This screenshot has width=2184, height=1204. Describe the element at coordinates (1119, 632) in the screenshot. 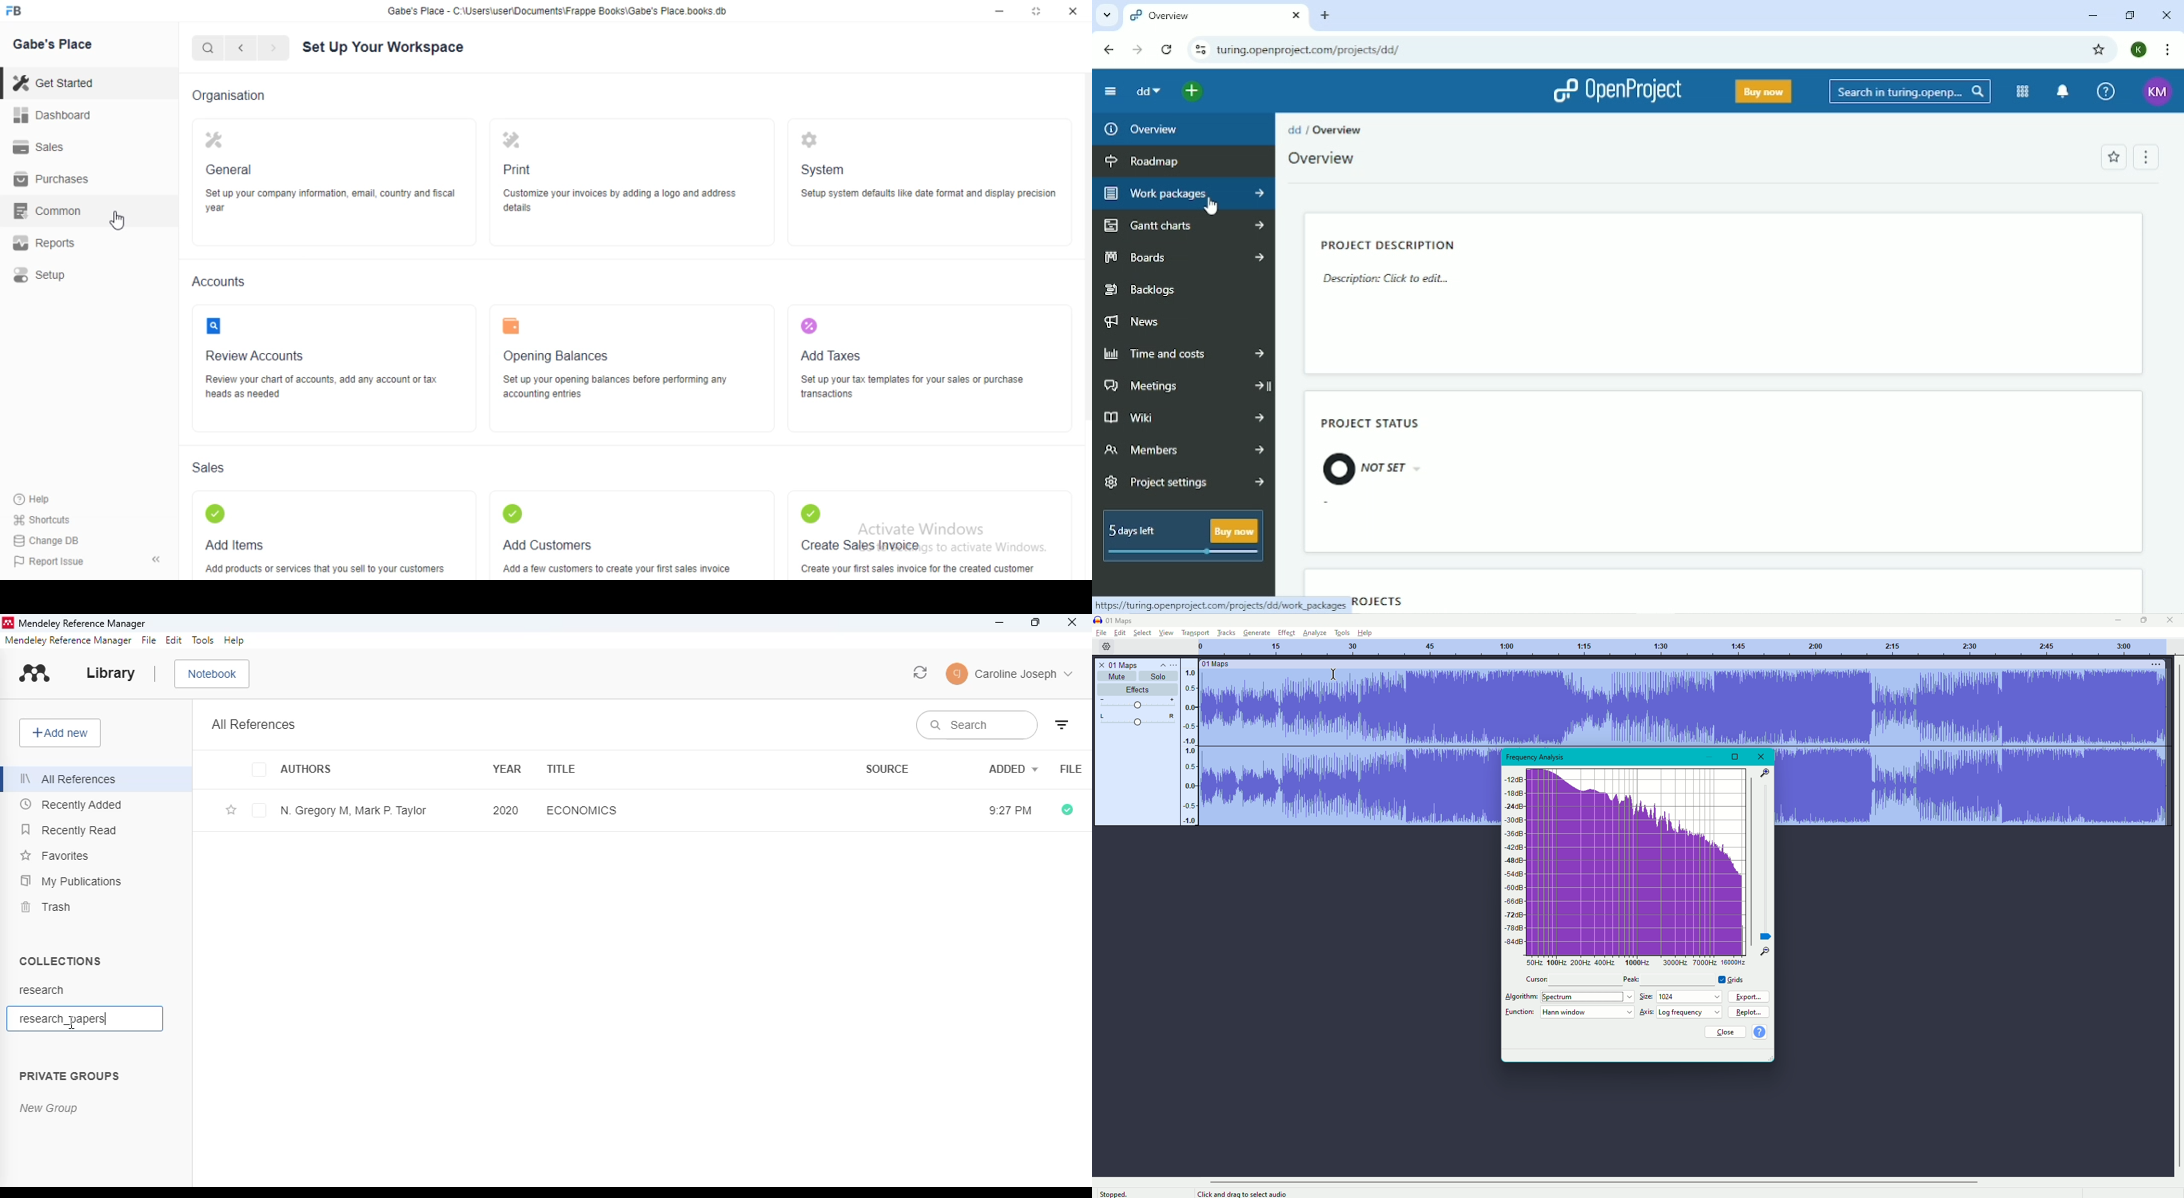

I see `Edit` at that location.